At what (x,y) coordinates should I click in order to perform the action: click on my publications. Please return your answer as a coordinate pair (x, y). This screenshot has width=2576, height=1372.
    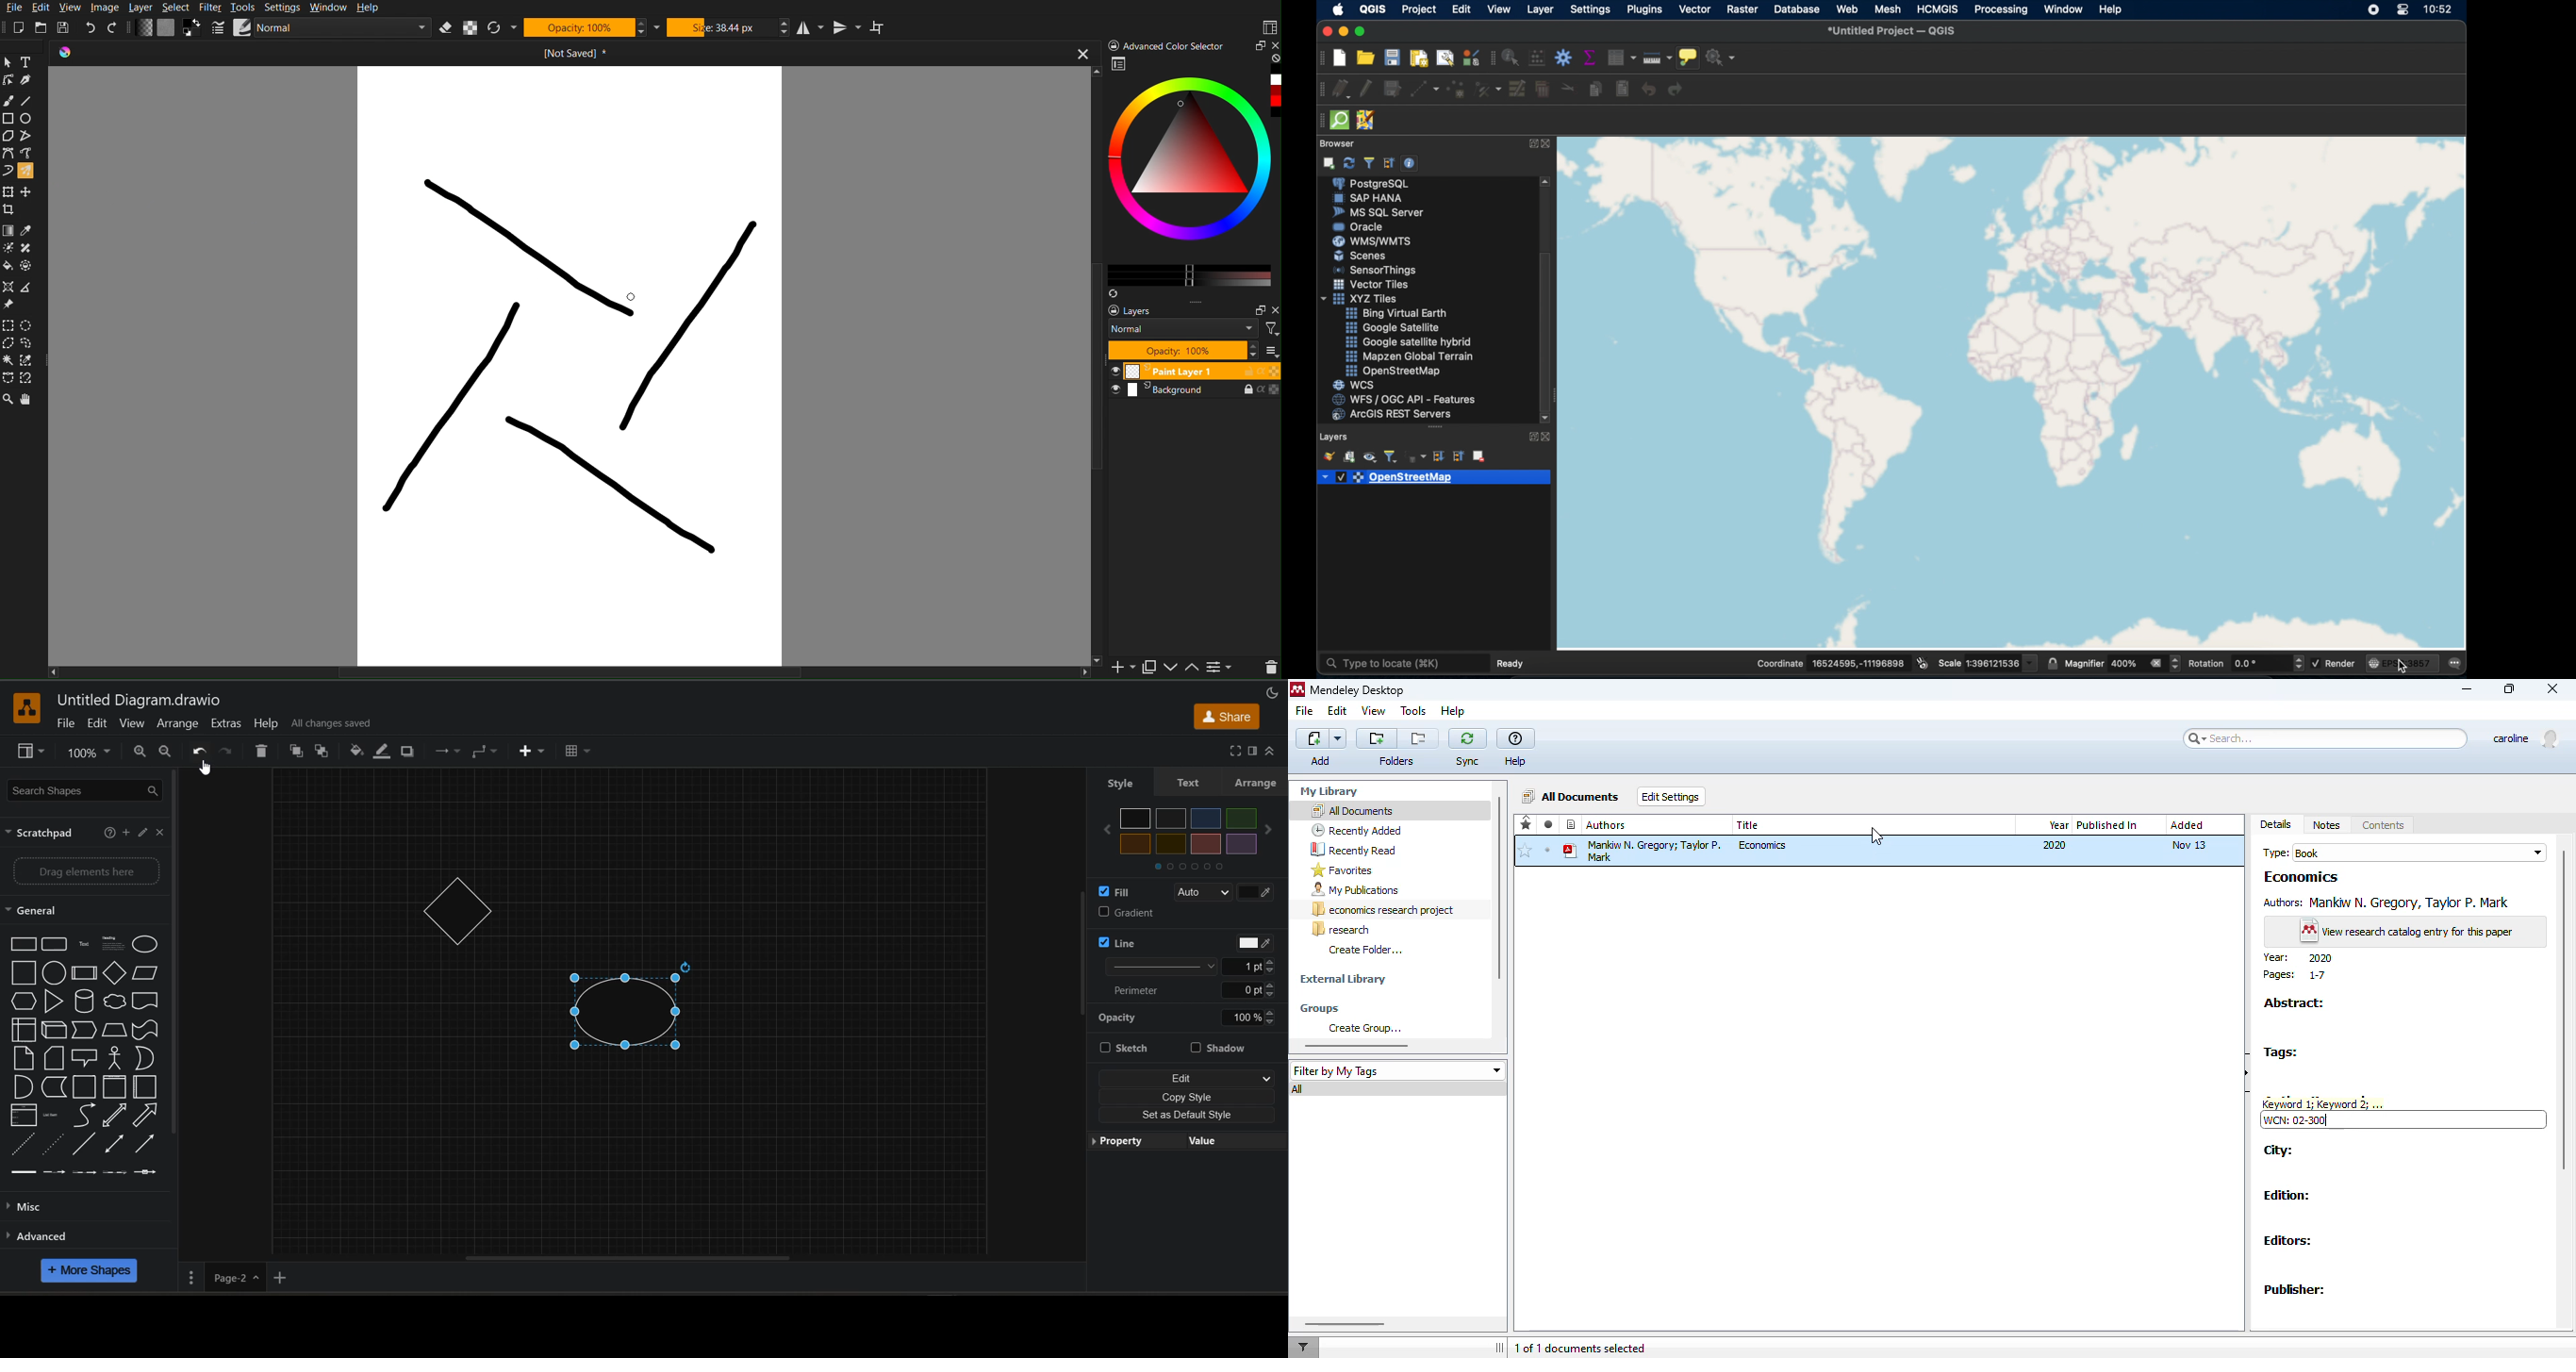
    Looking at the image, I should click on (1355, 890).